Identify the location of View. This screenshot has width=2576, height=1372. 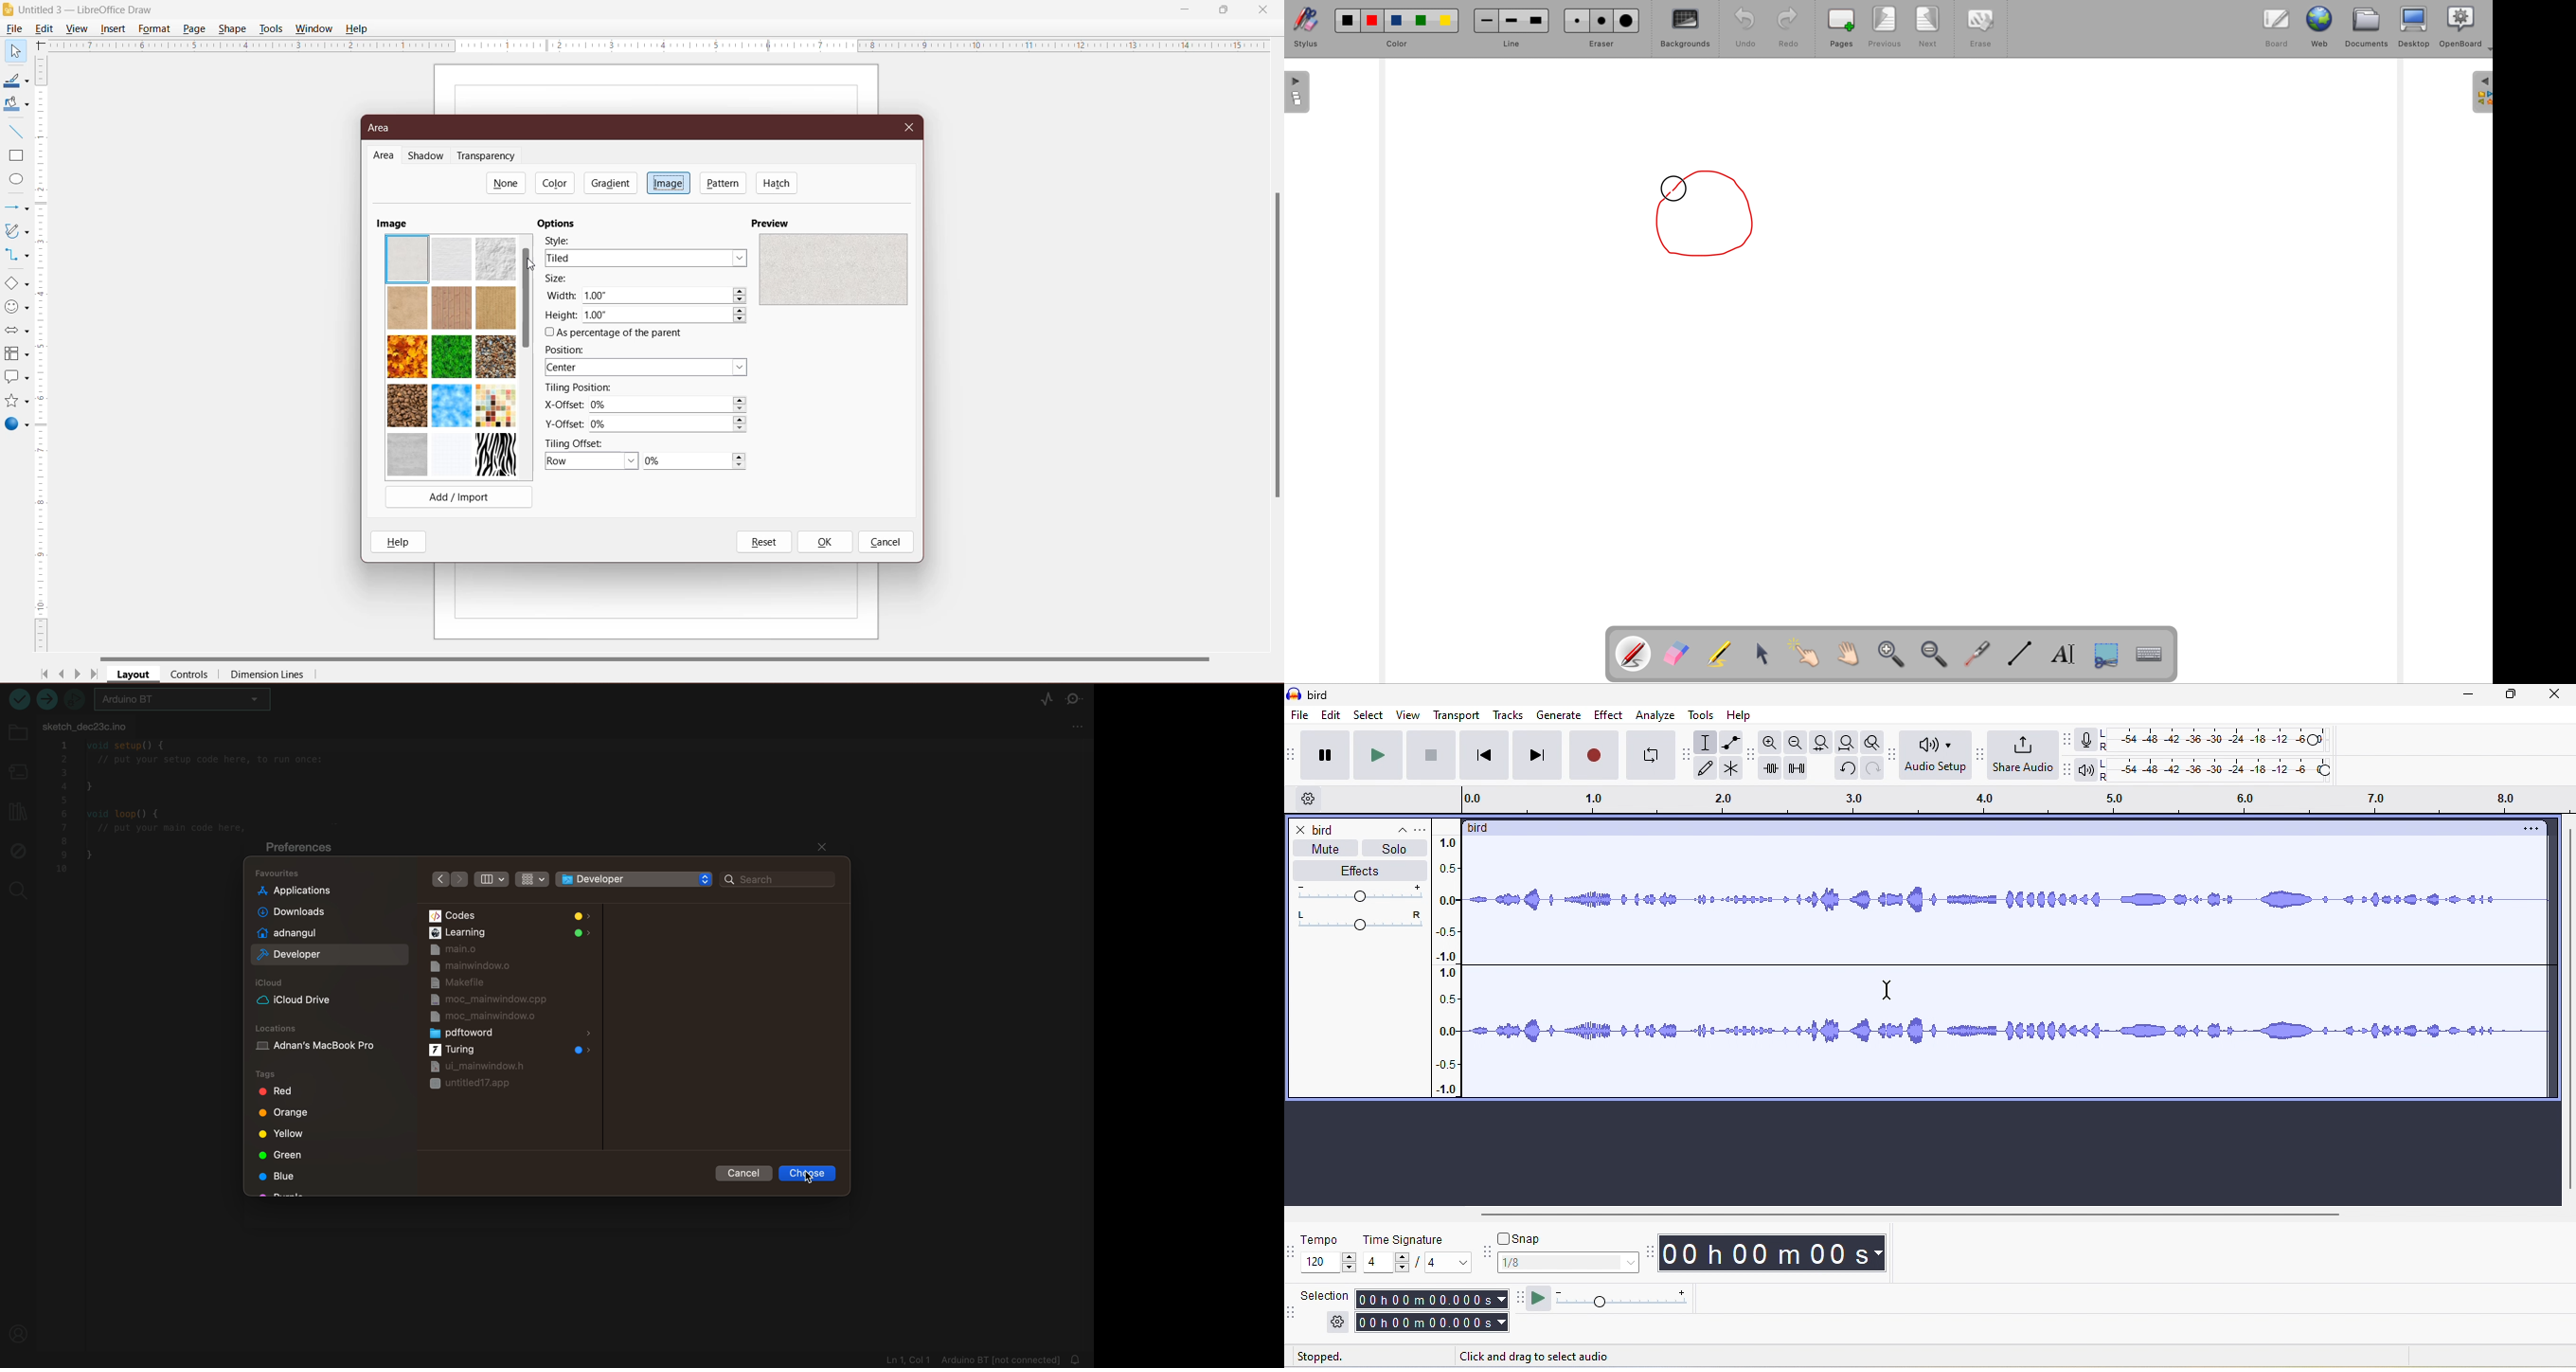
(78, 28).